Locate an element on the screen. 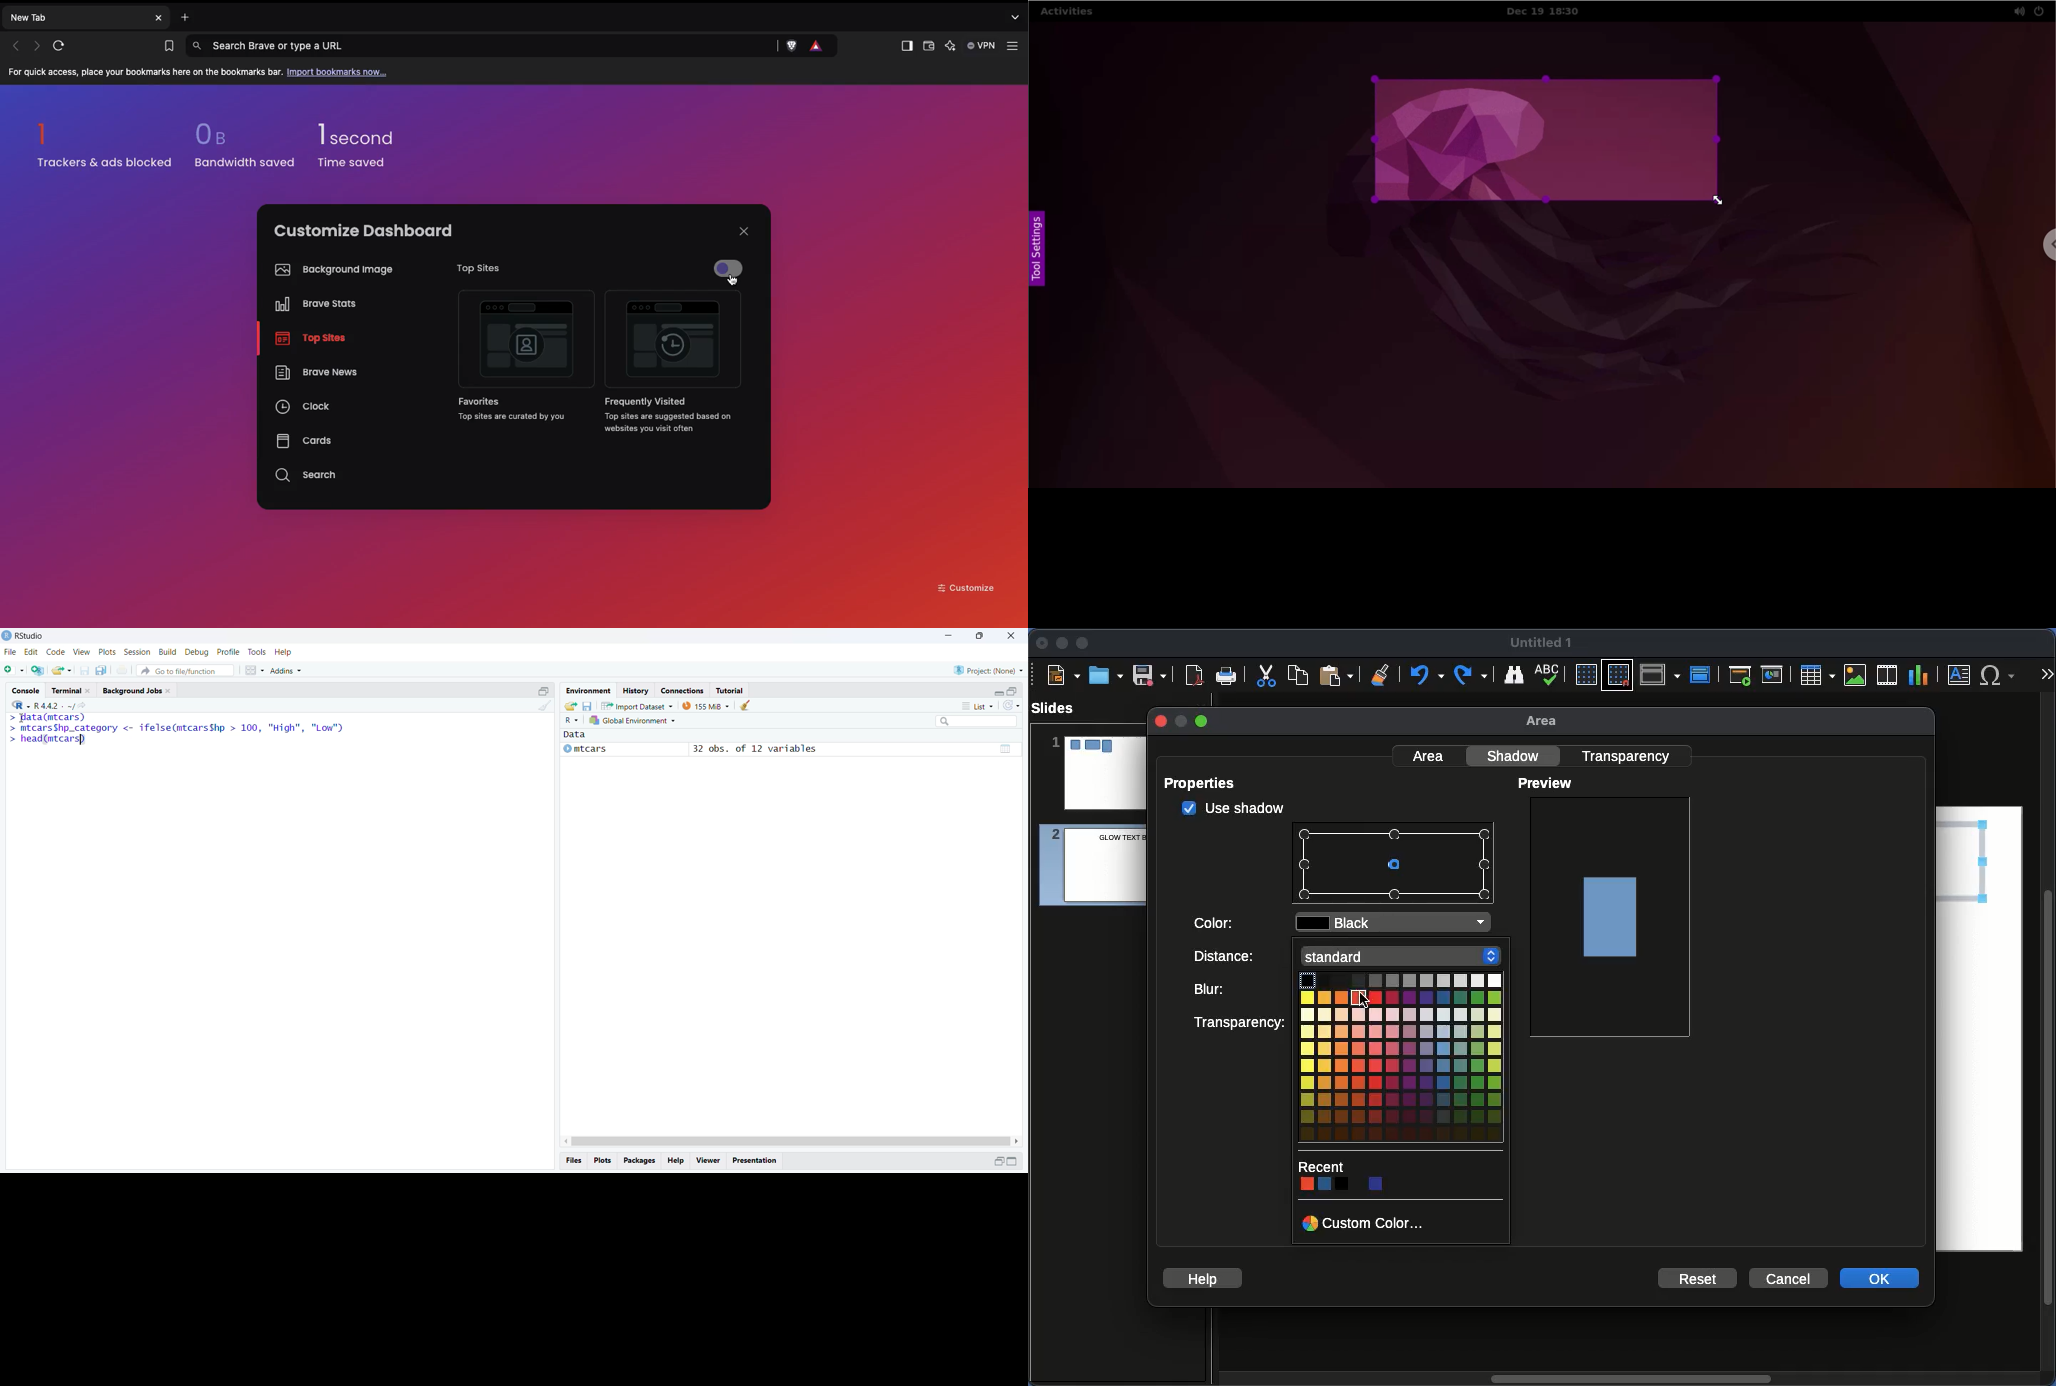 This screenshot has width=2072, height=1400. View is located at coordinates (81, 652).